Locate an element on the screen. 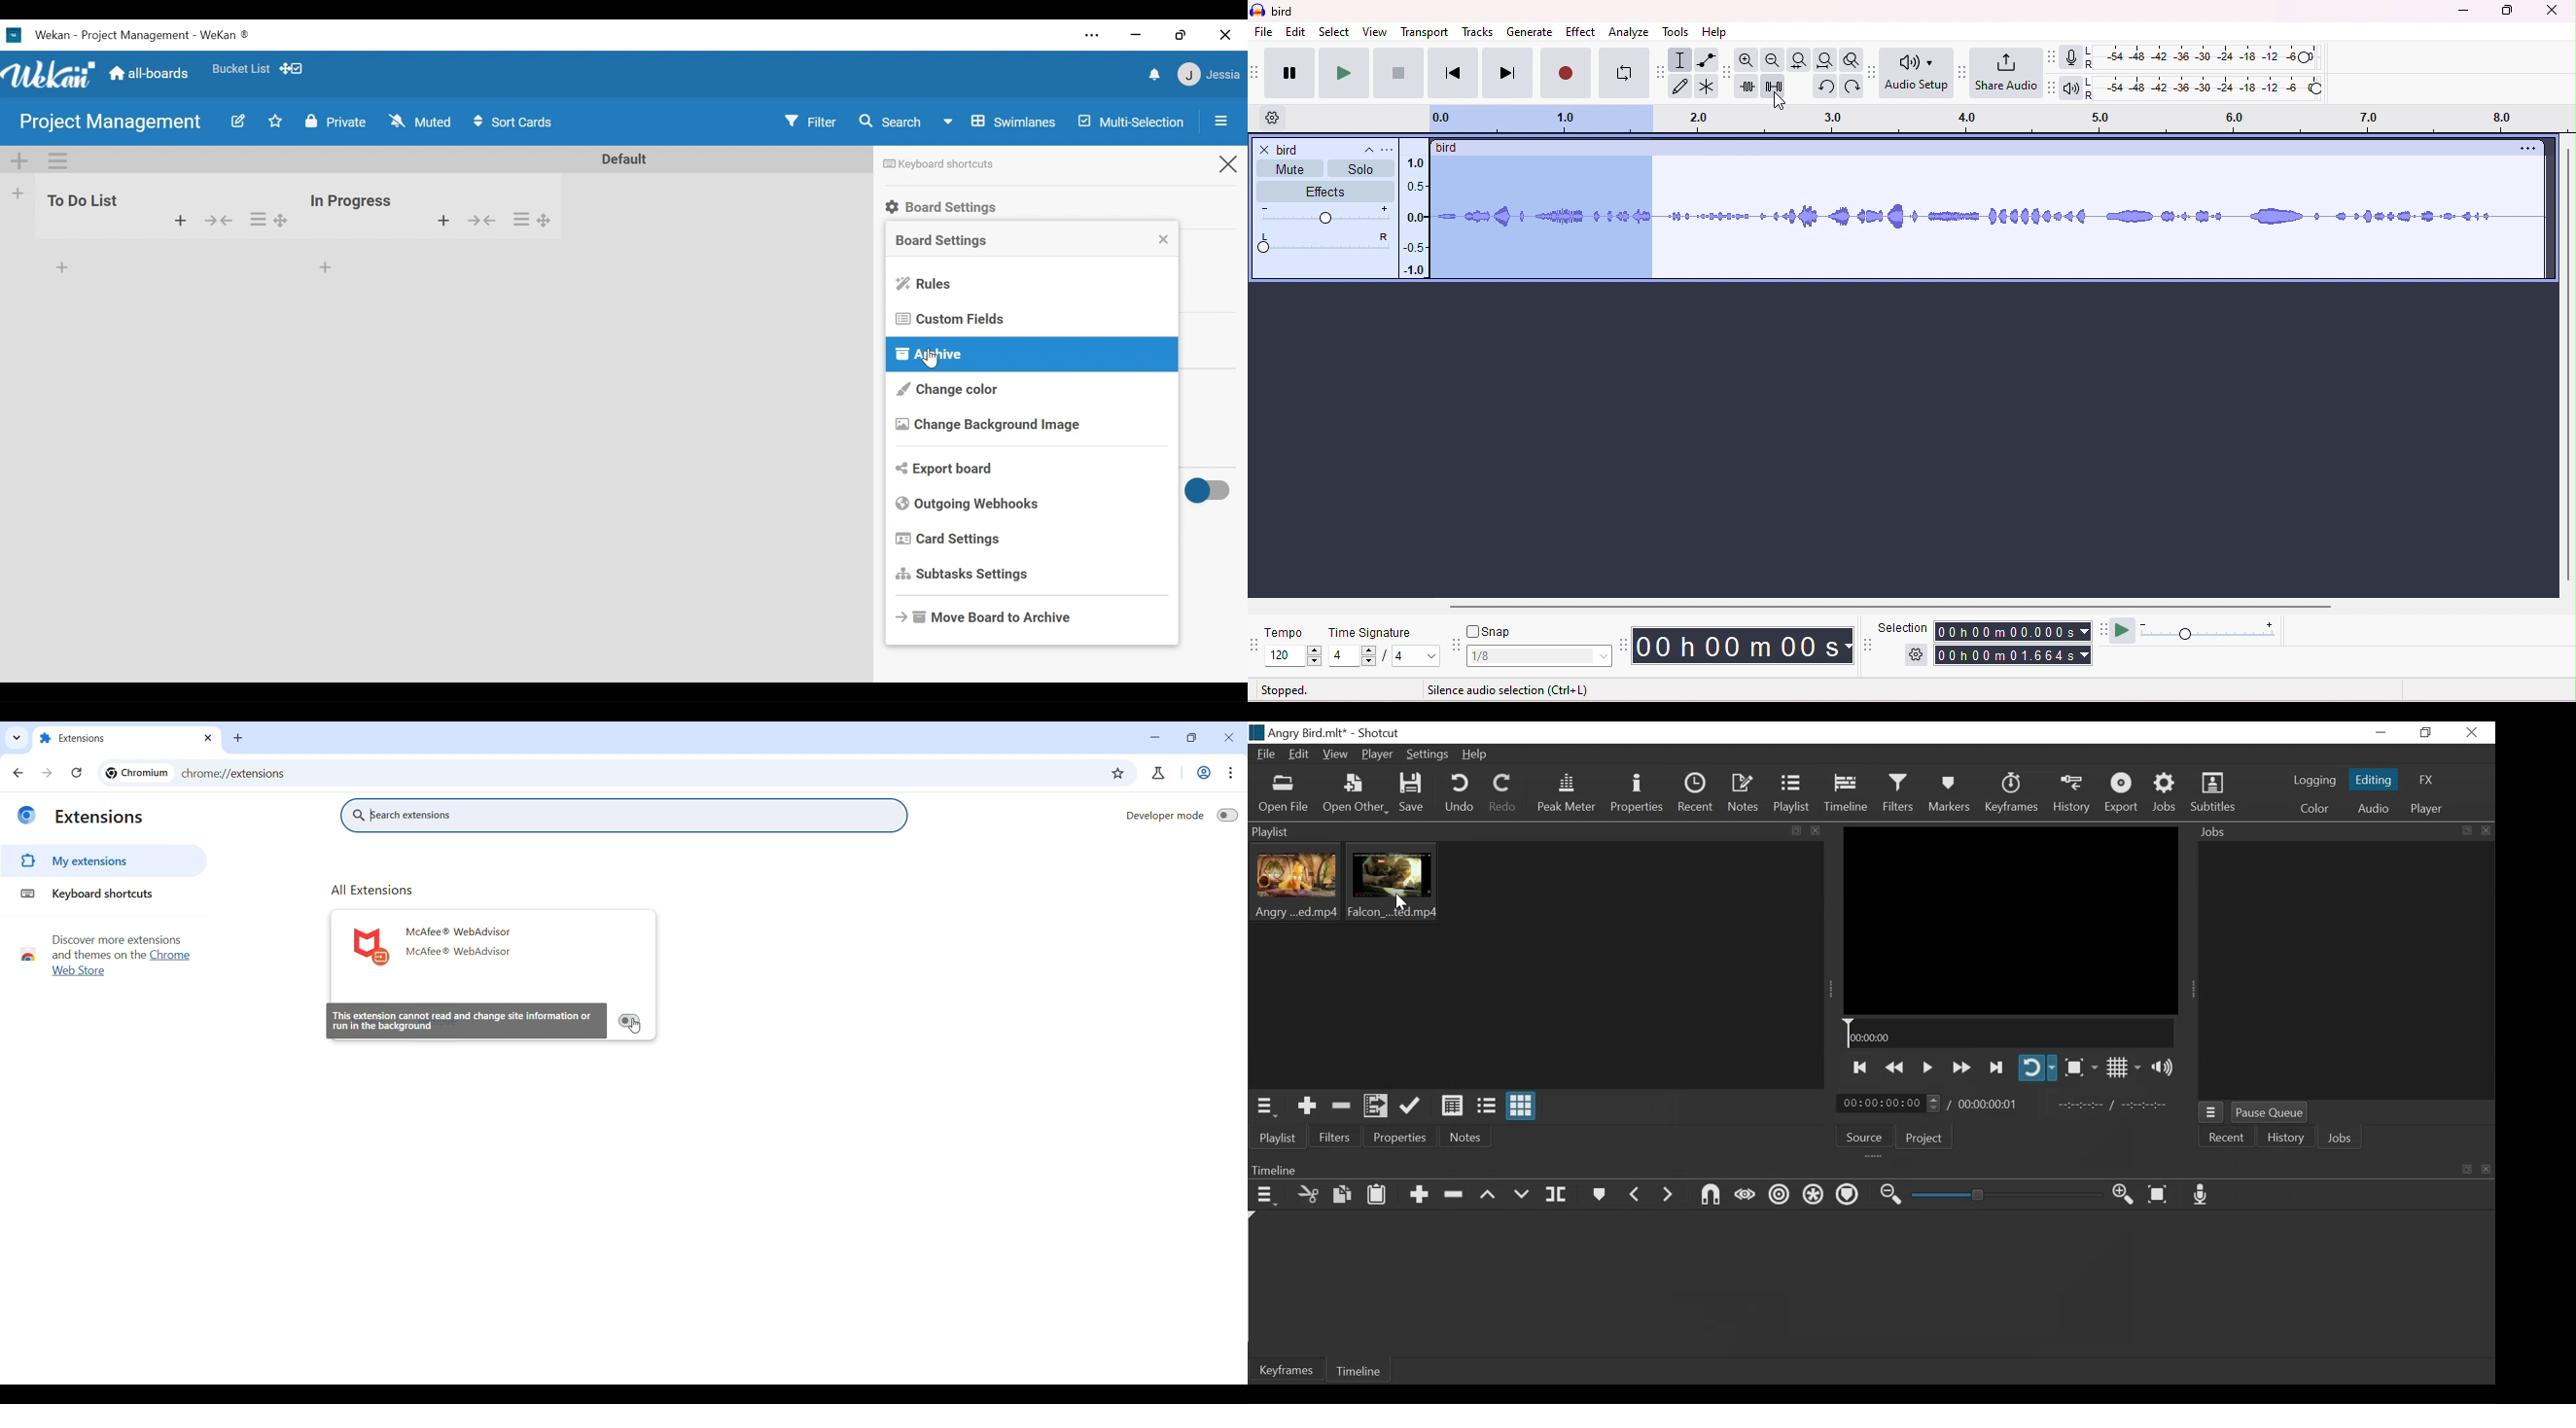 This screenshot has width=2576, height=1428. Move Board to Archive is located at coordinates (986, 617).